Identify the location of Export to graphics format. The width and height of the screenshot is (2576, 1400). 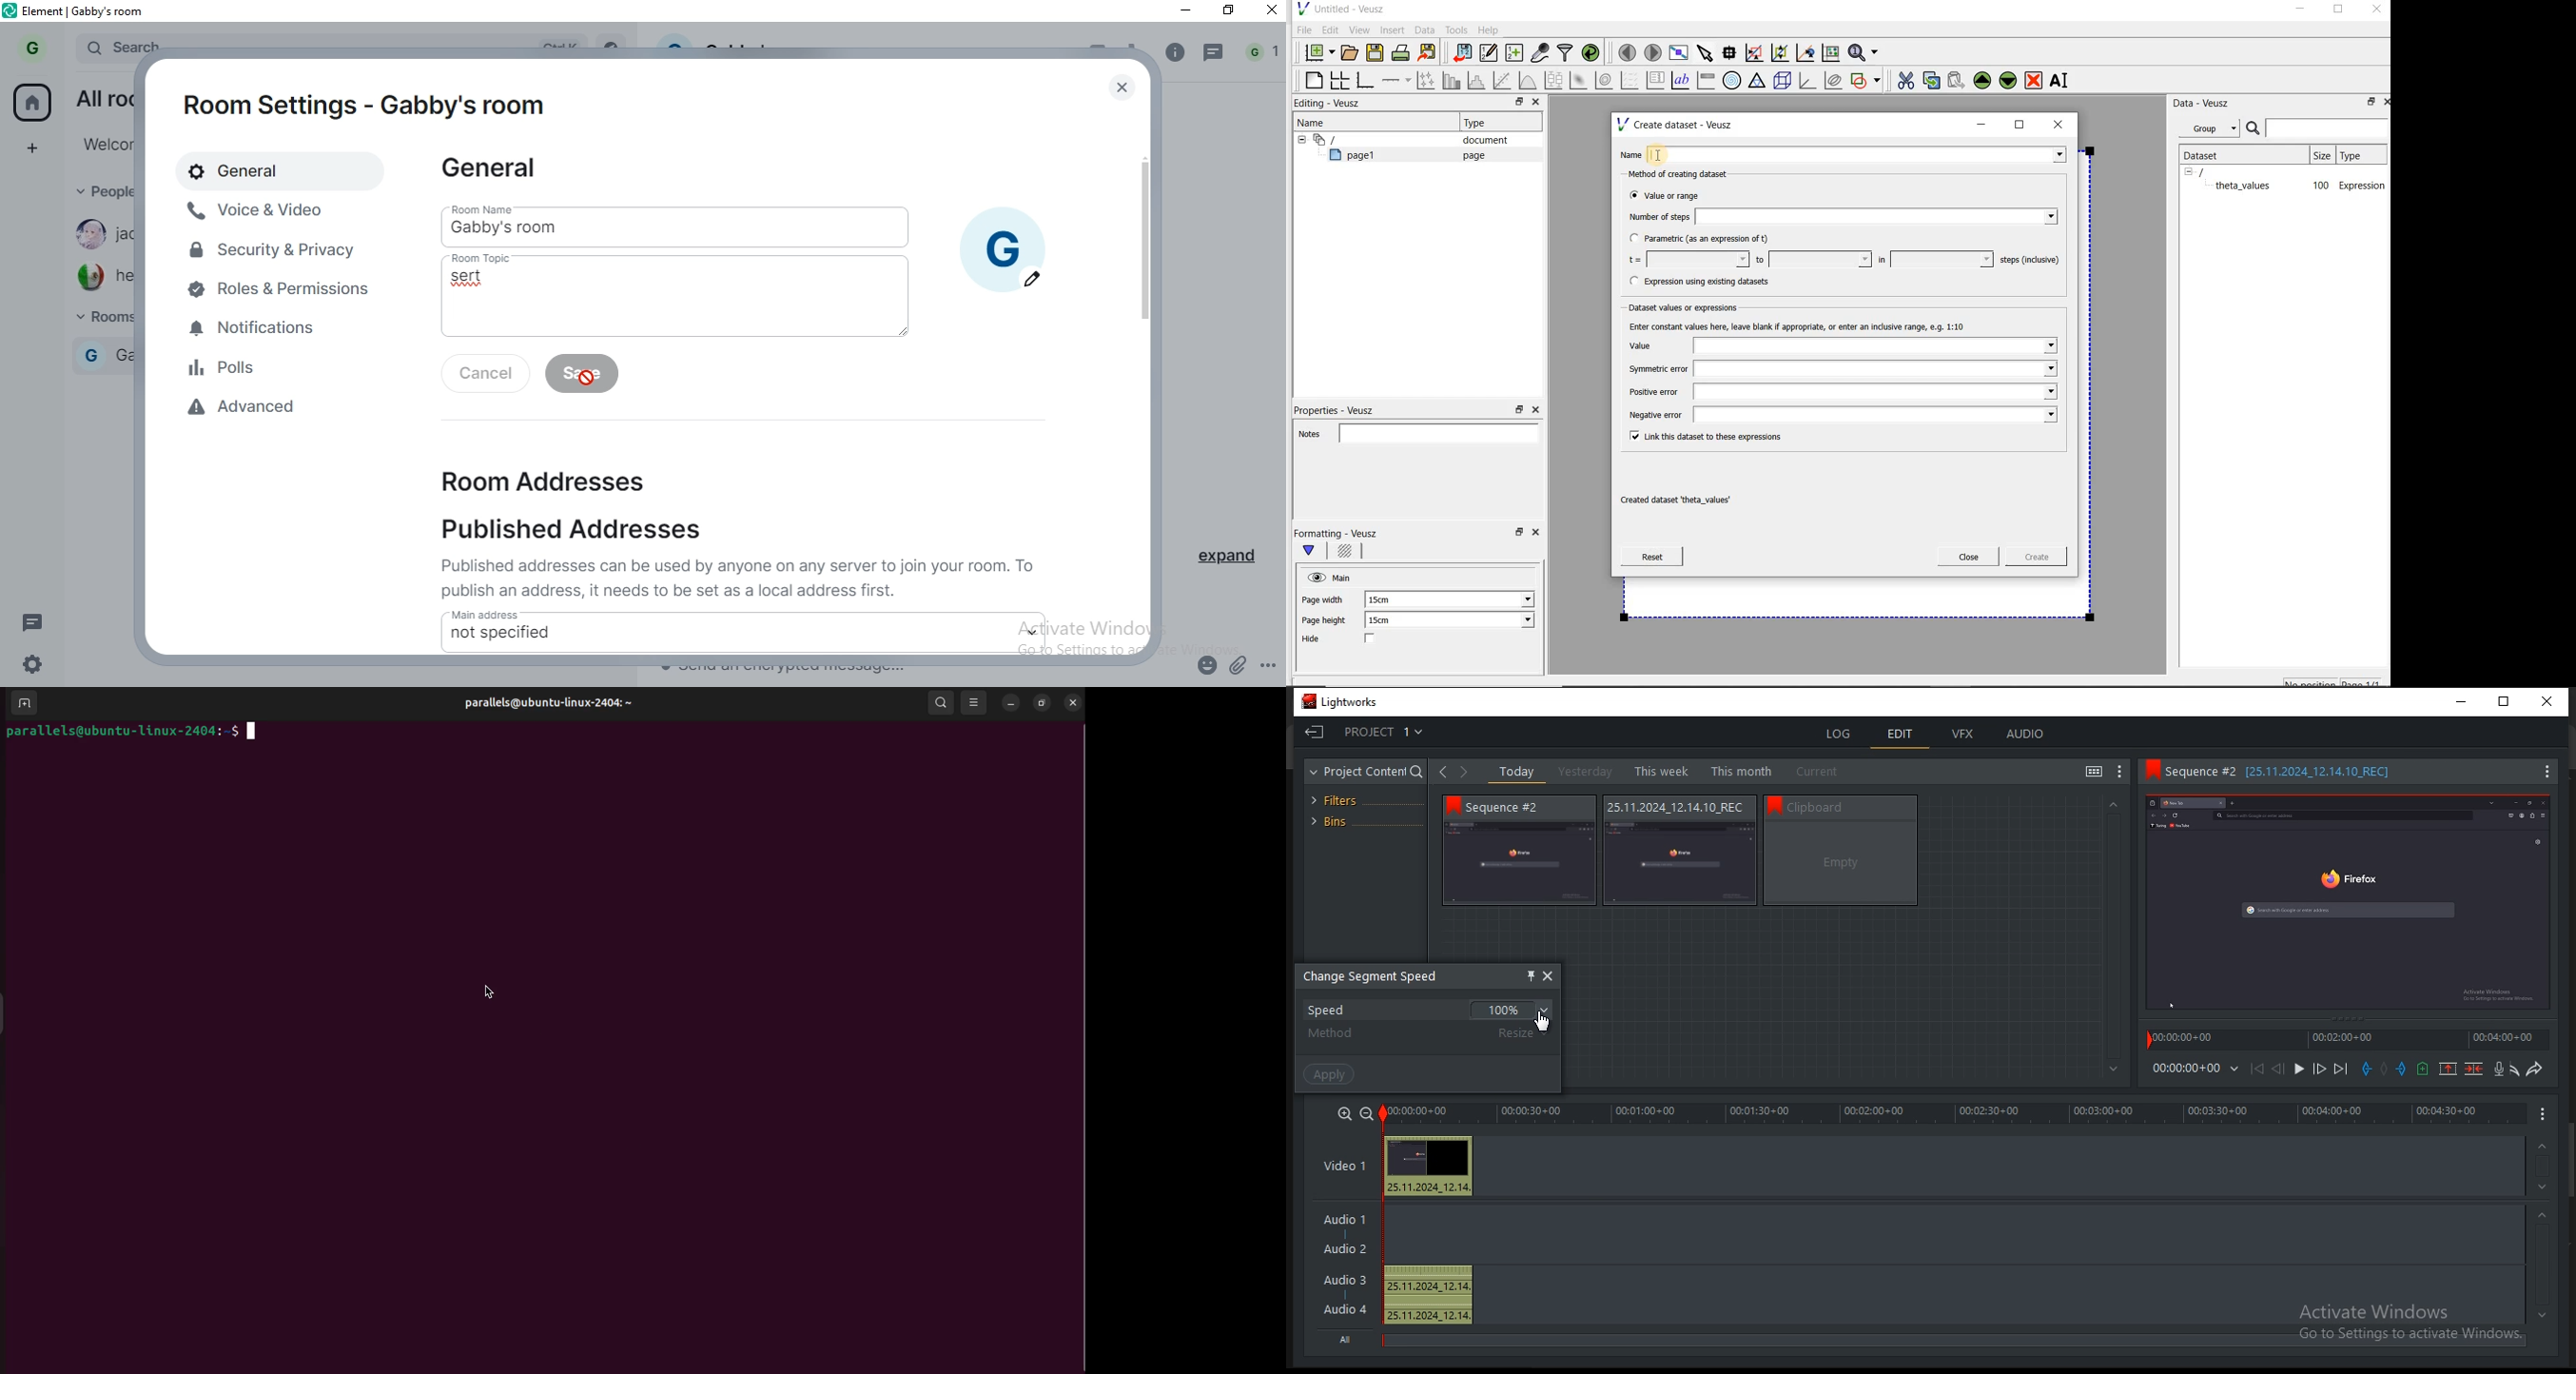
(1428, 54).